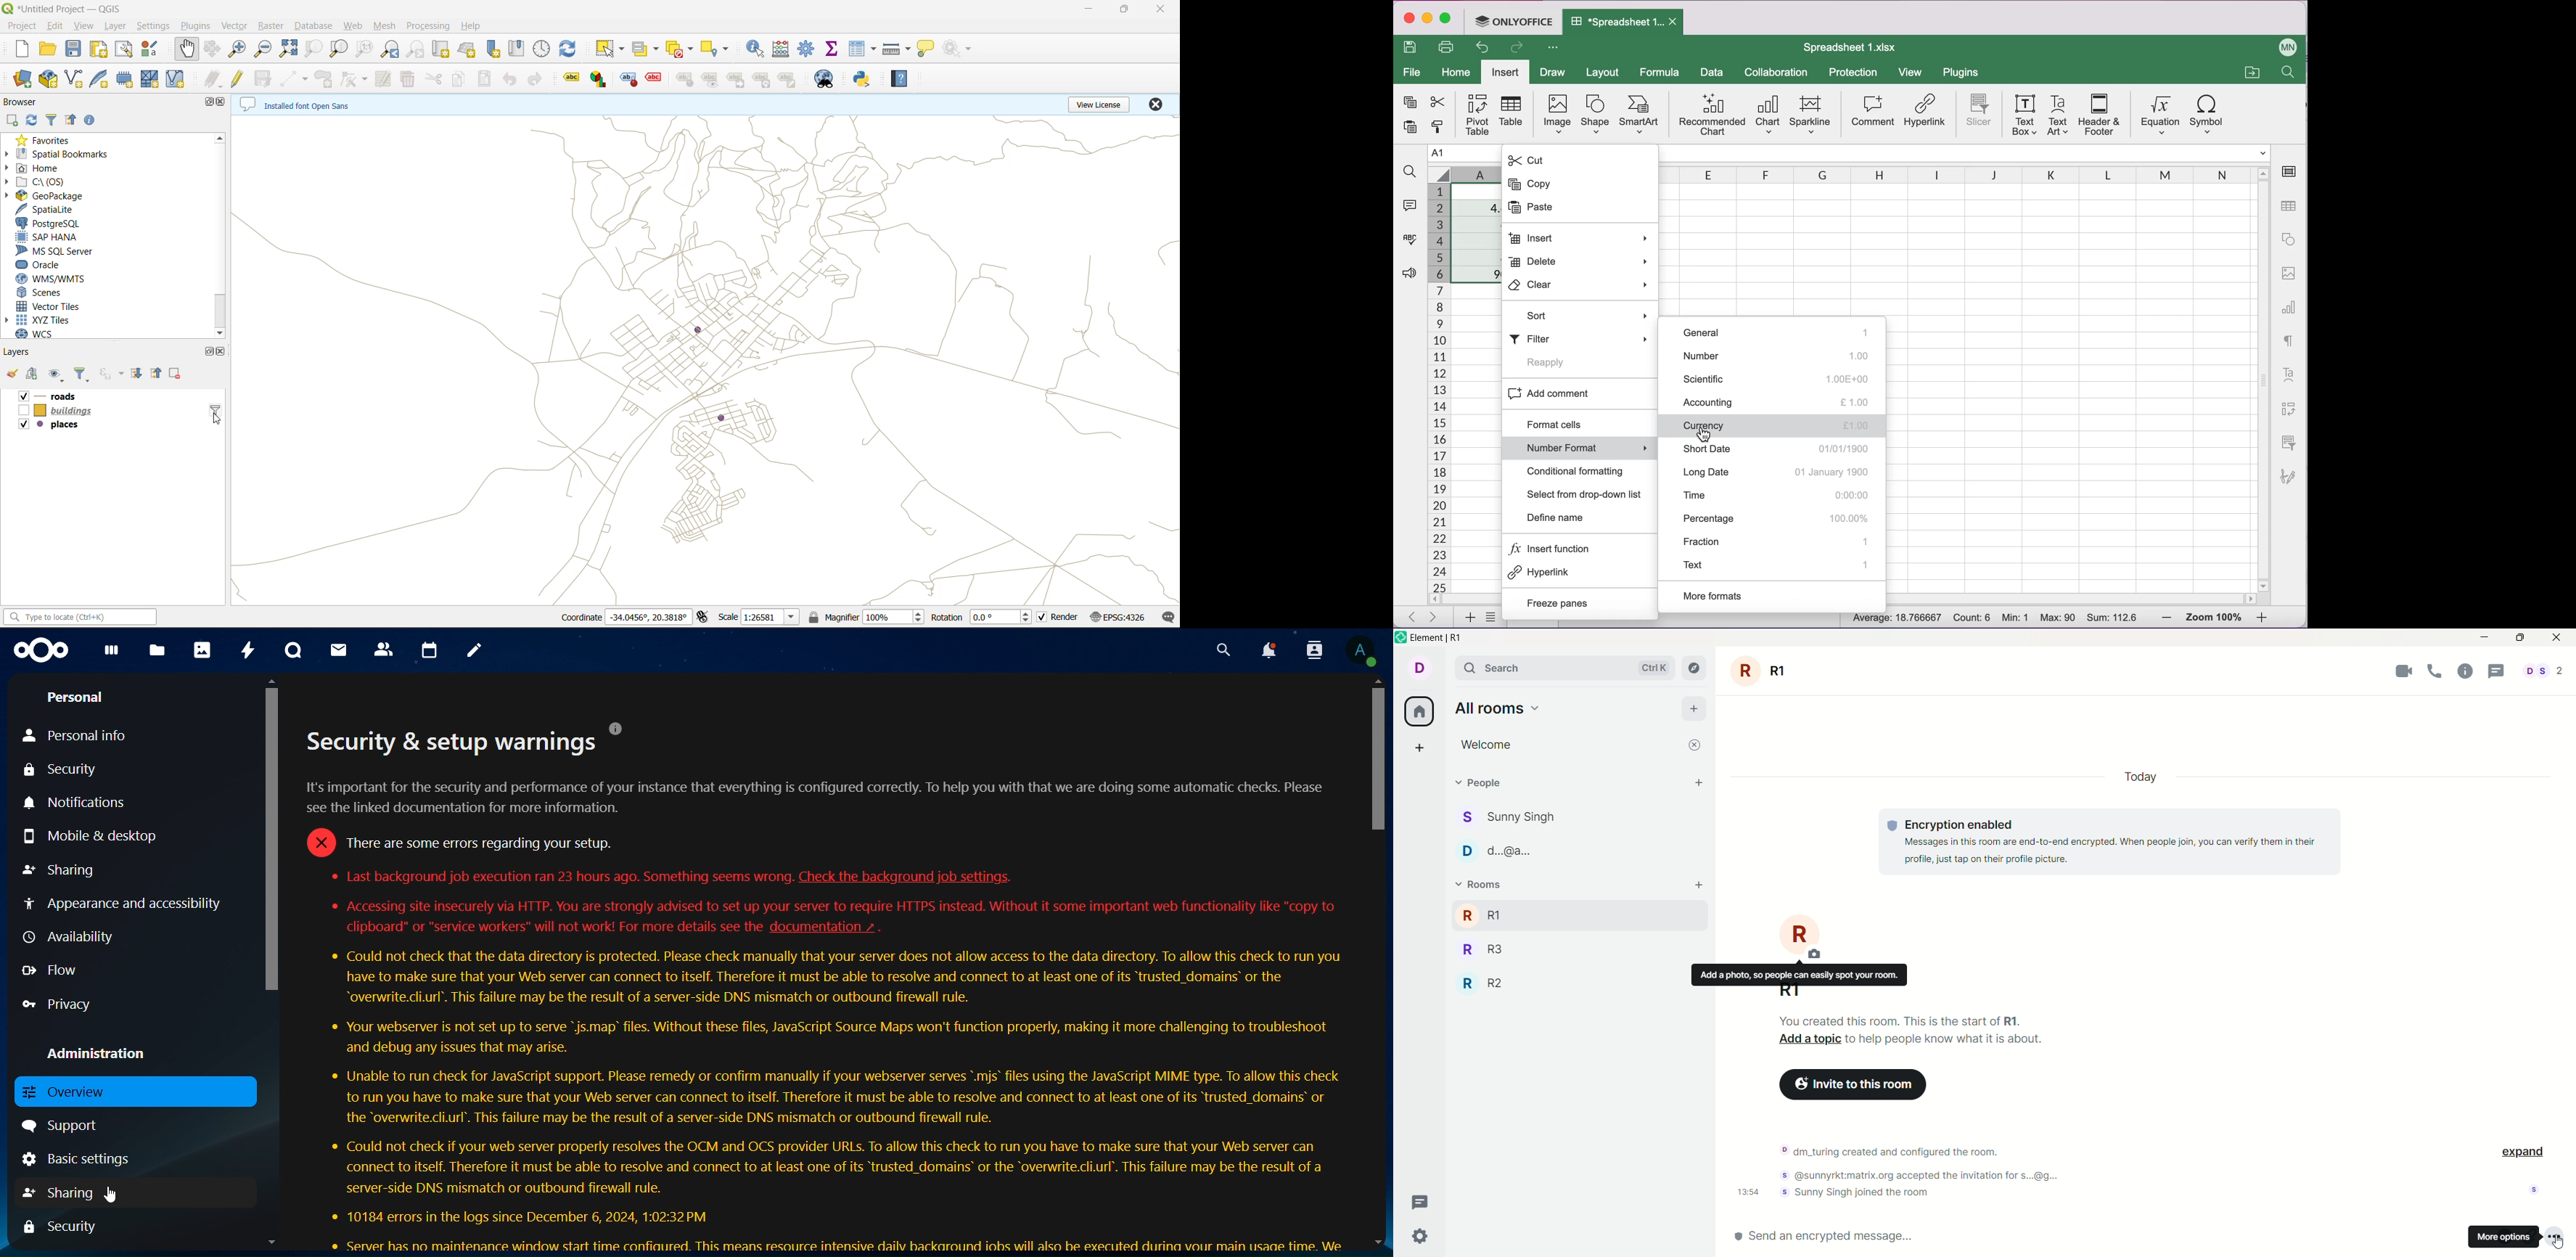 The height and width of the screenshot is (1260, 2576). What do you see at coordinates (2017, 617) in the screenshot?
I see `Min: 1` at bounding box center [2017, 617].